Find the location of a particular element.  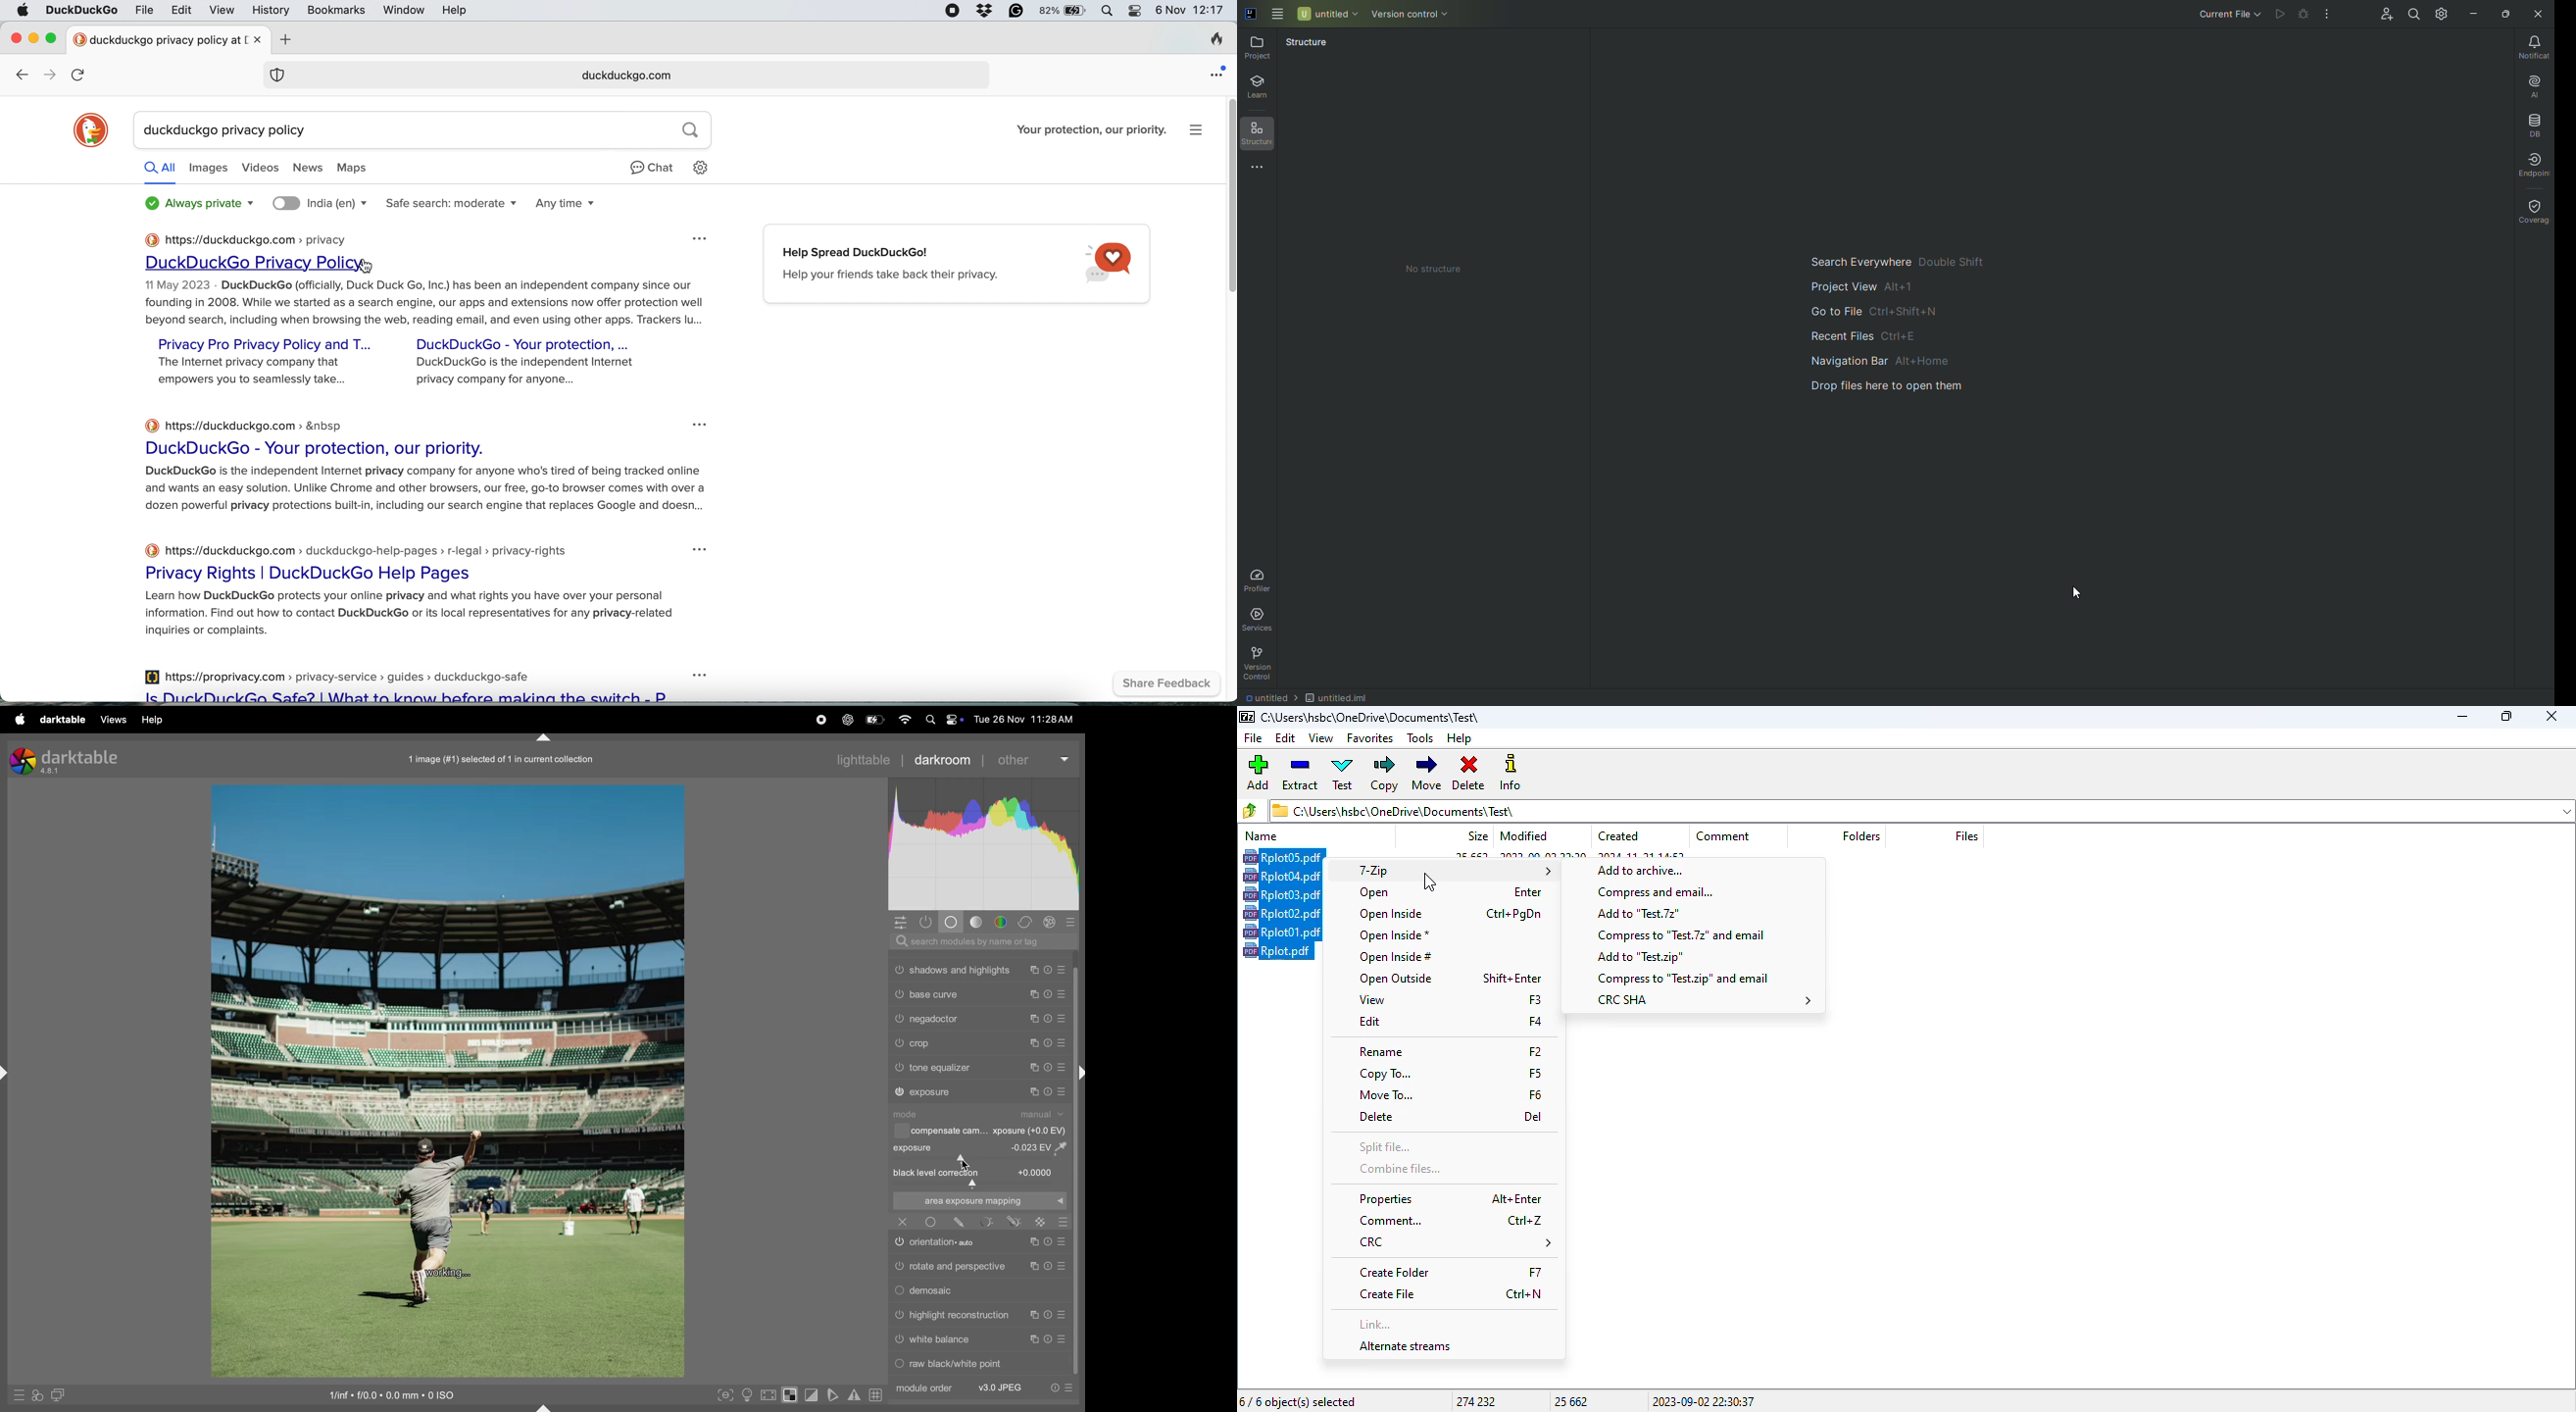

modified is located at coordinates (1524, 835).